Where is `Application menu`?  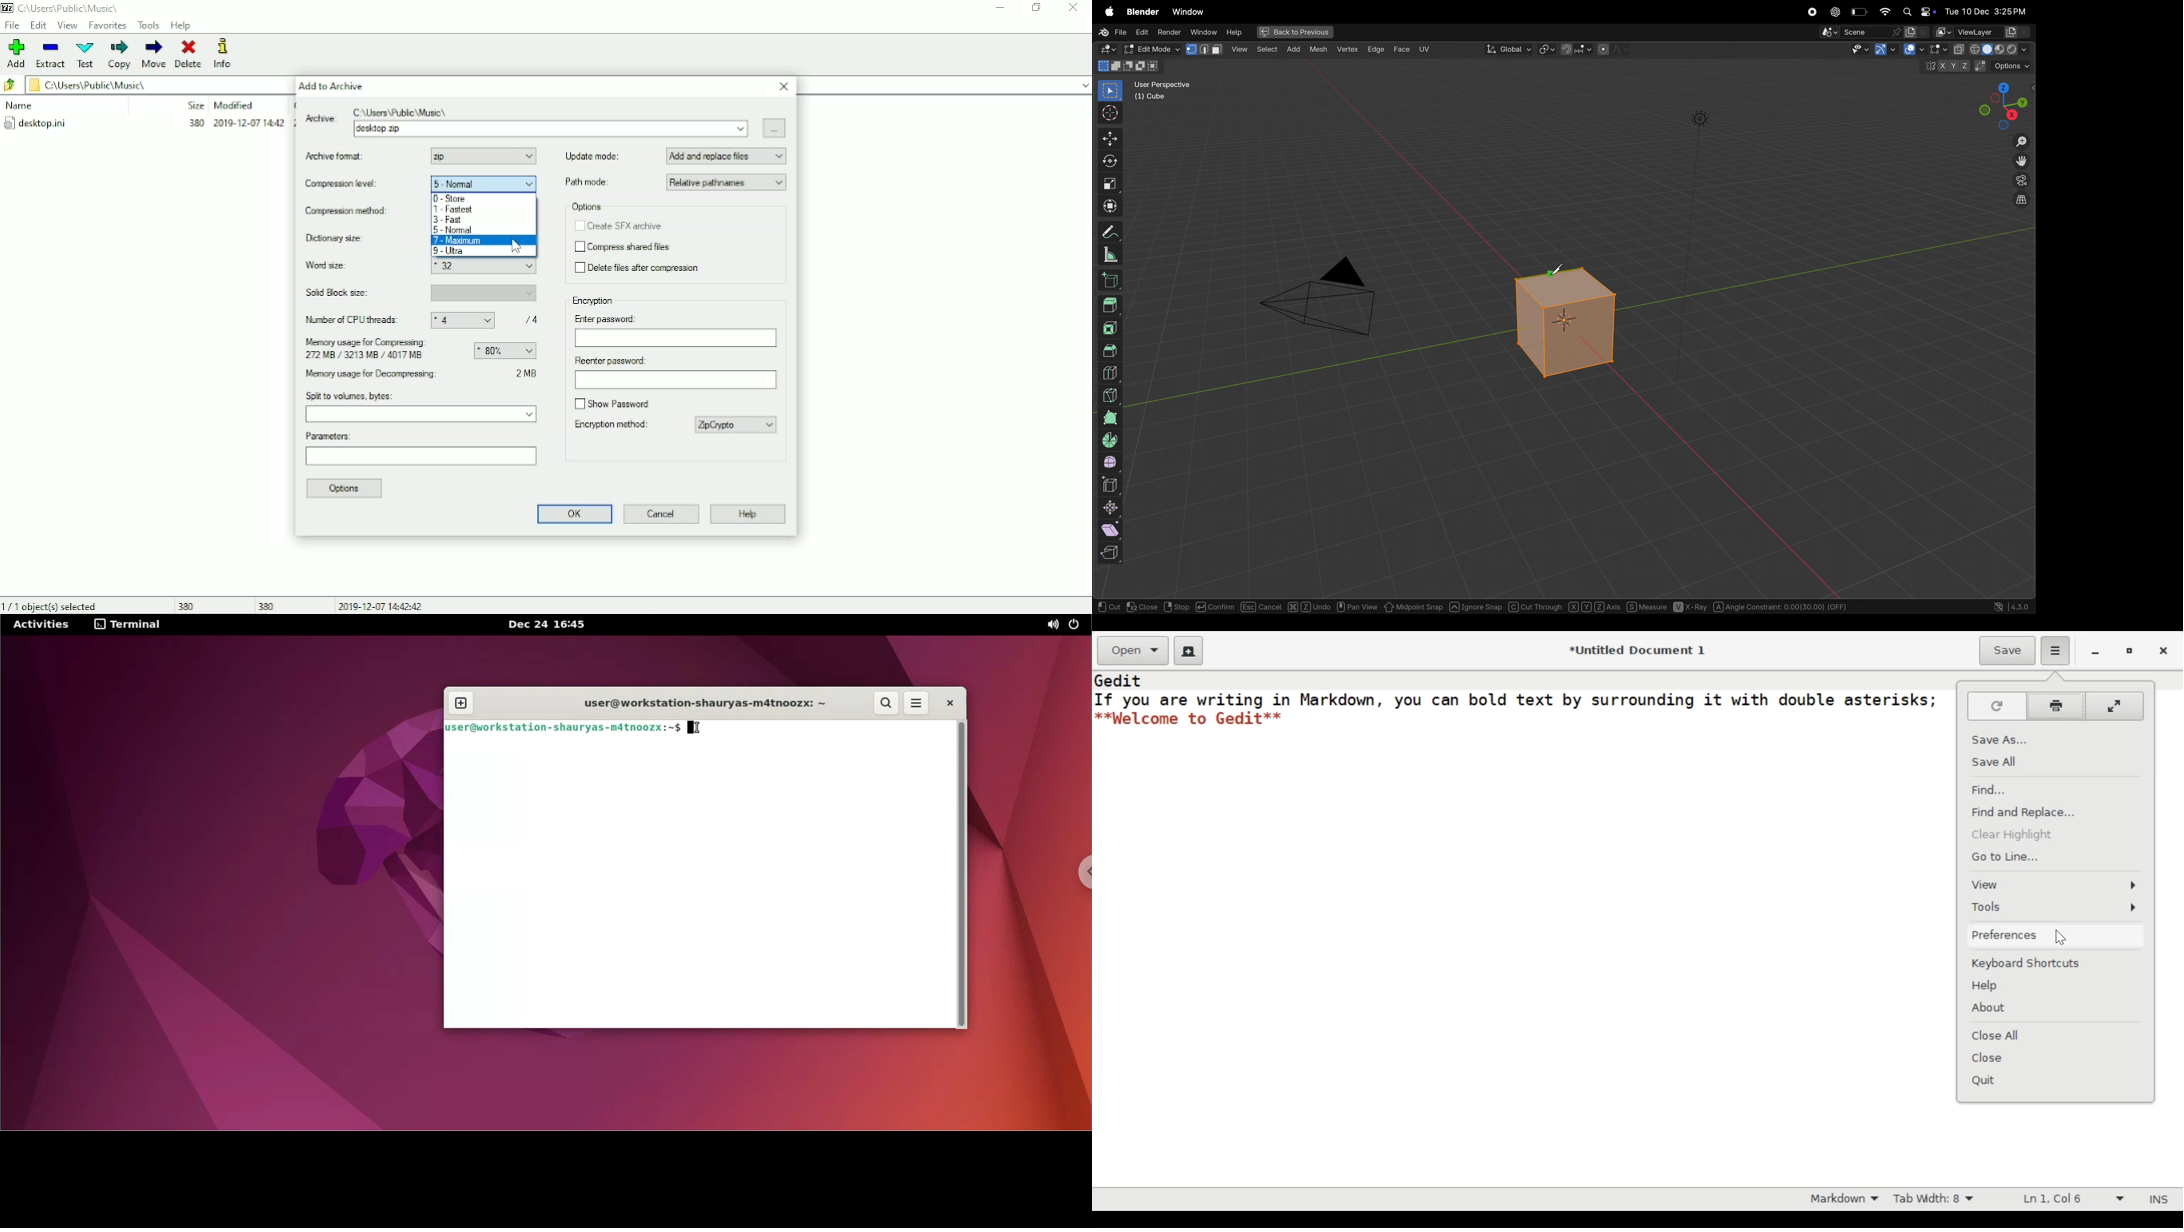 Application menu is located at coordinates (2056, 650).